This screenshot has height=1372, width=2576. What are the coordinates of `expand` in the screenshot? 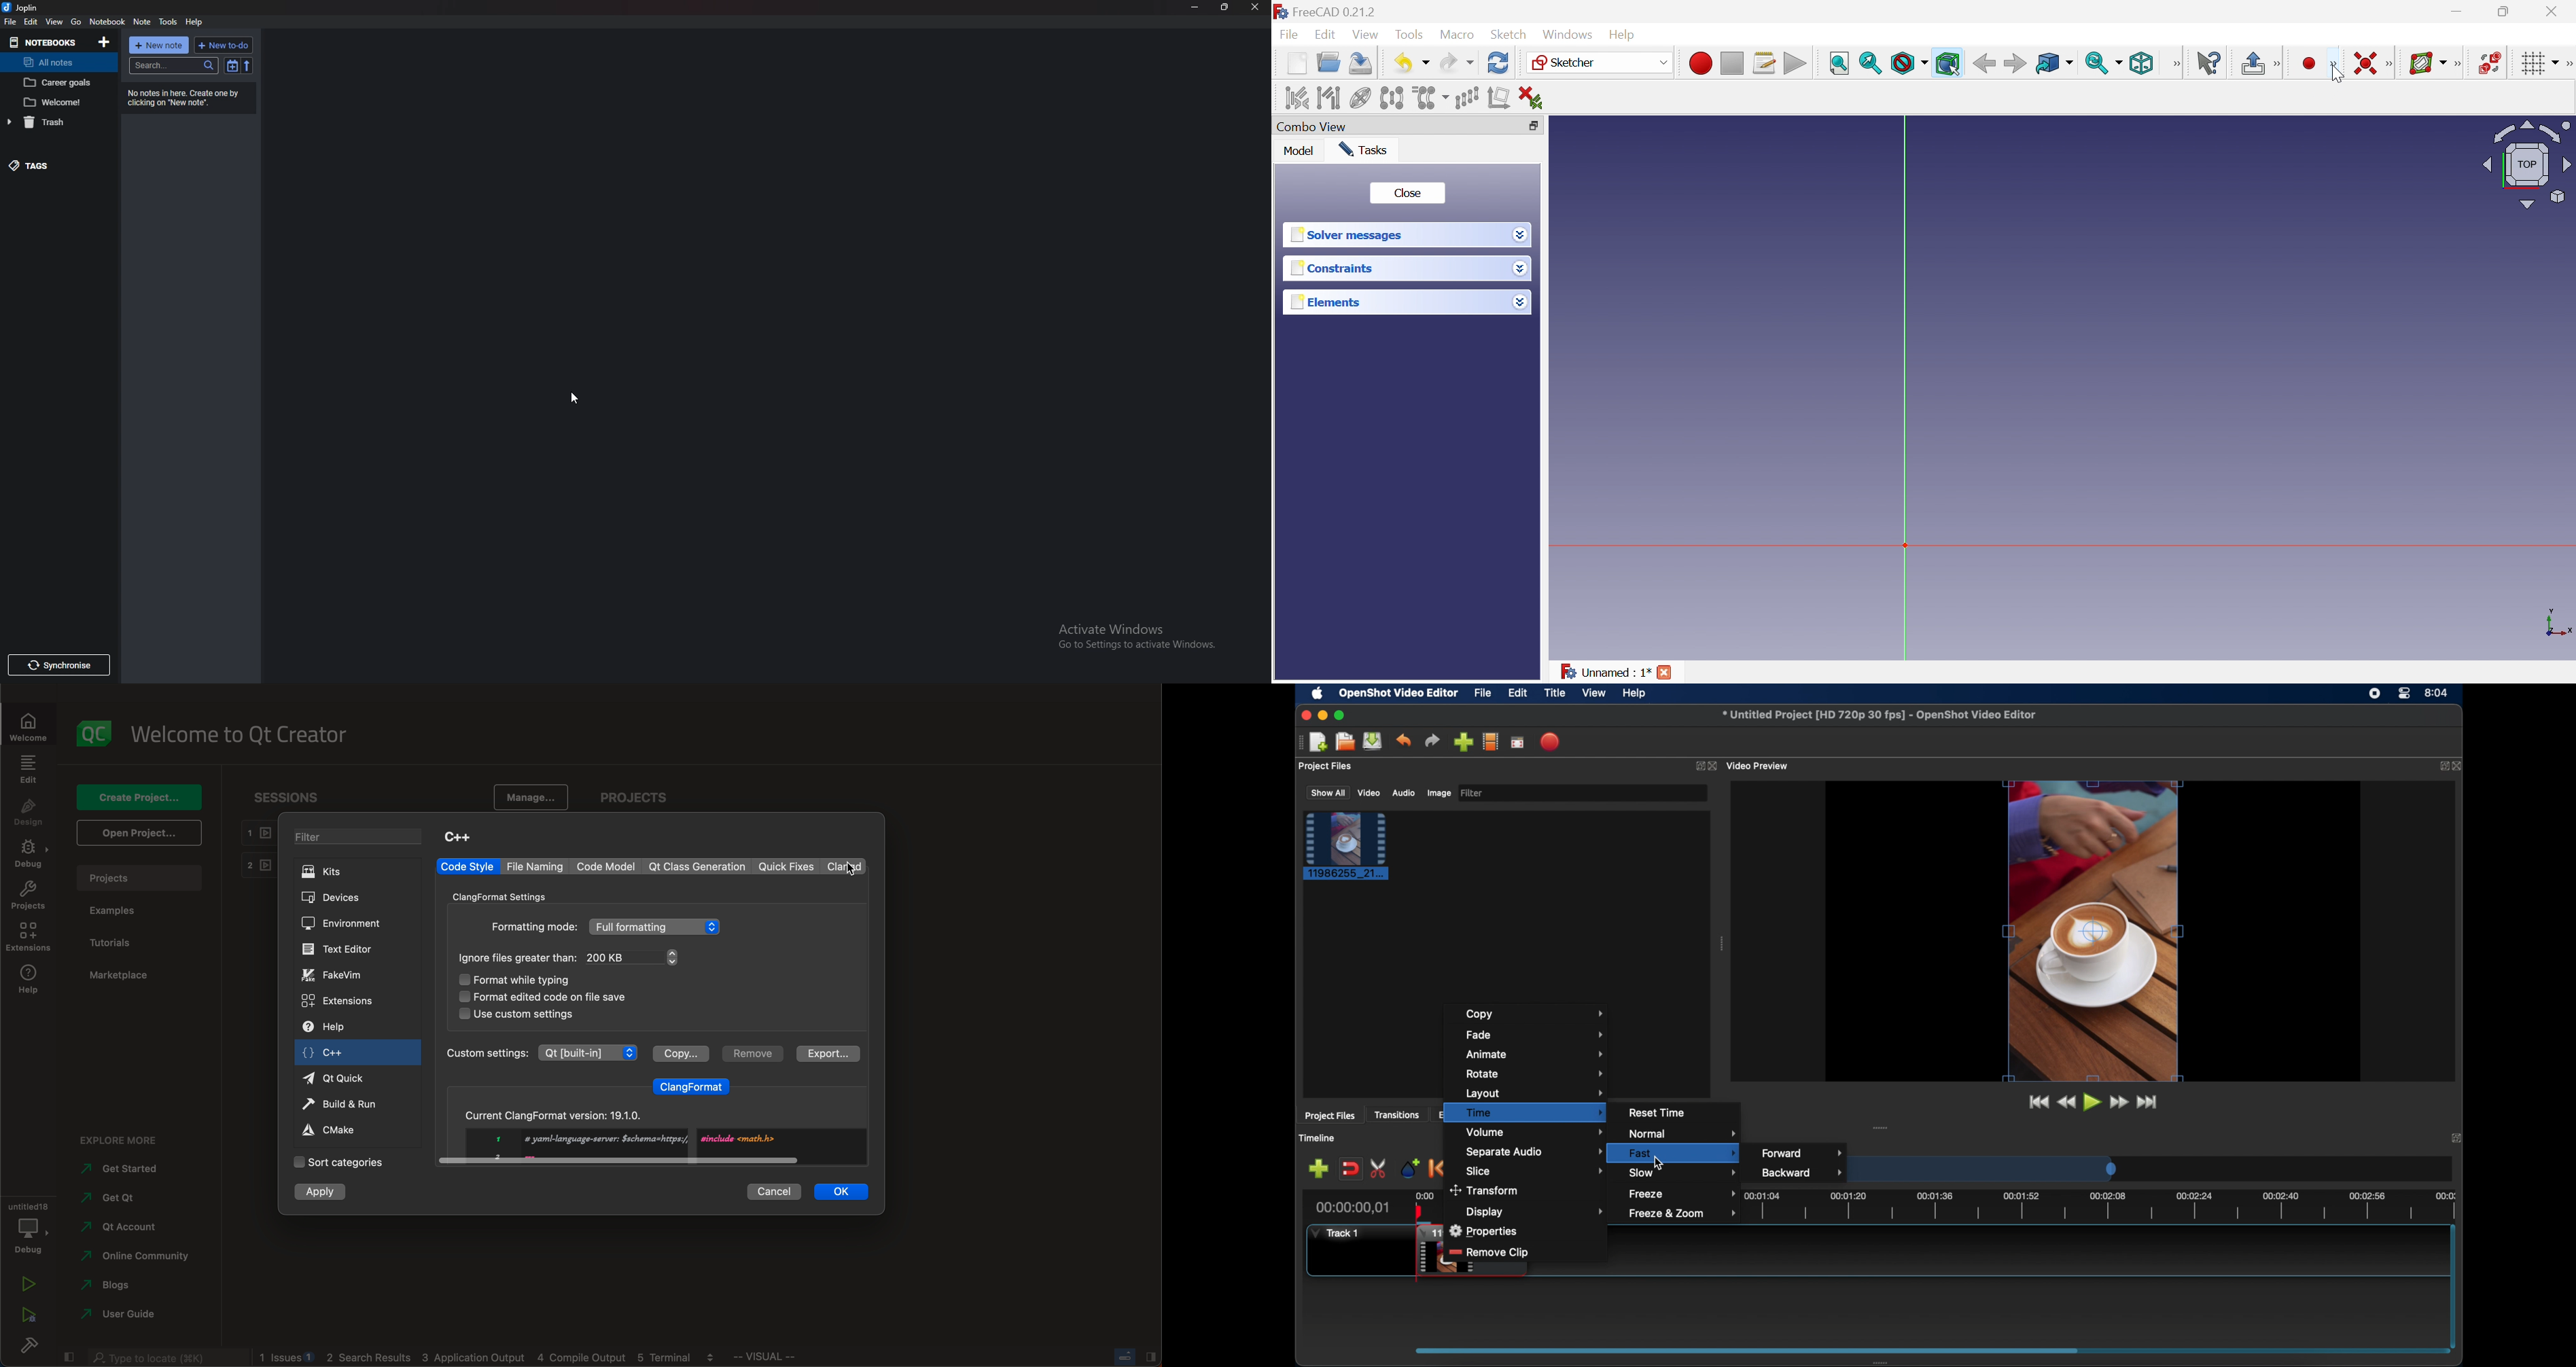 It's located at (1699, 766).